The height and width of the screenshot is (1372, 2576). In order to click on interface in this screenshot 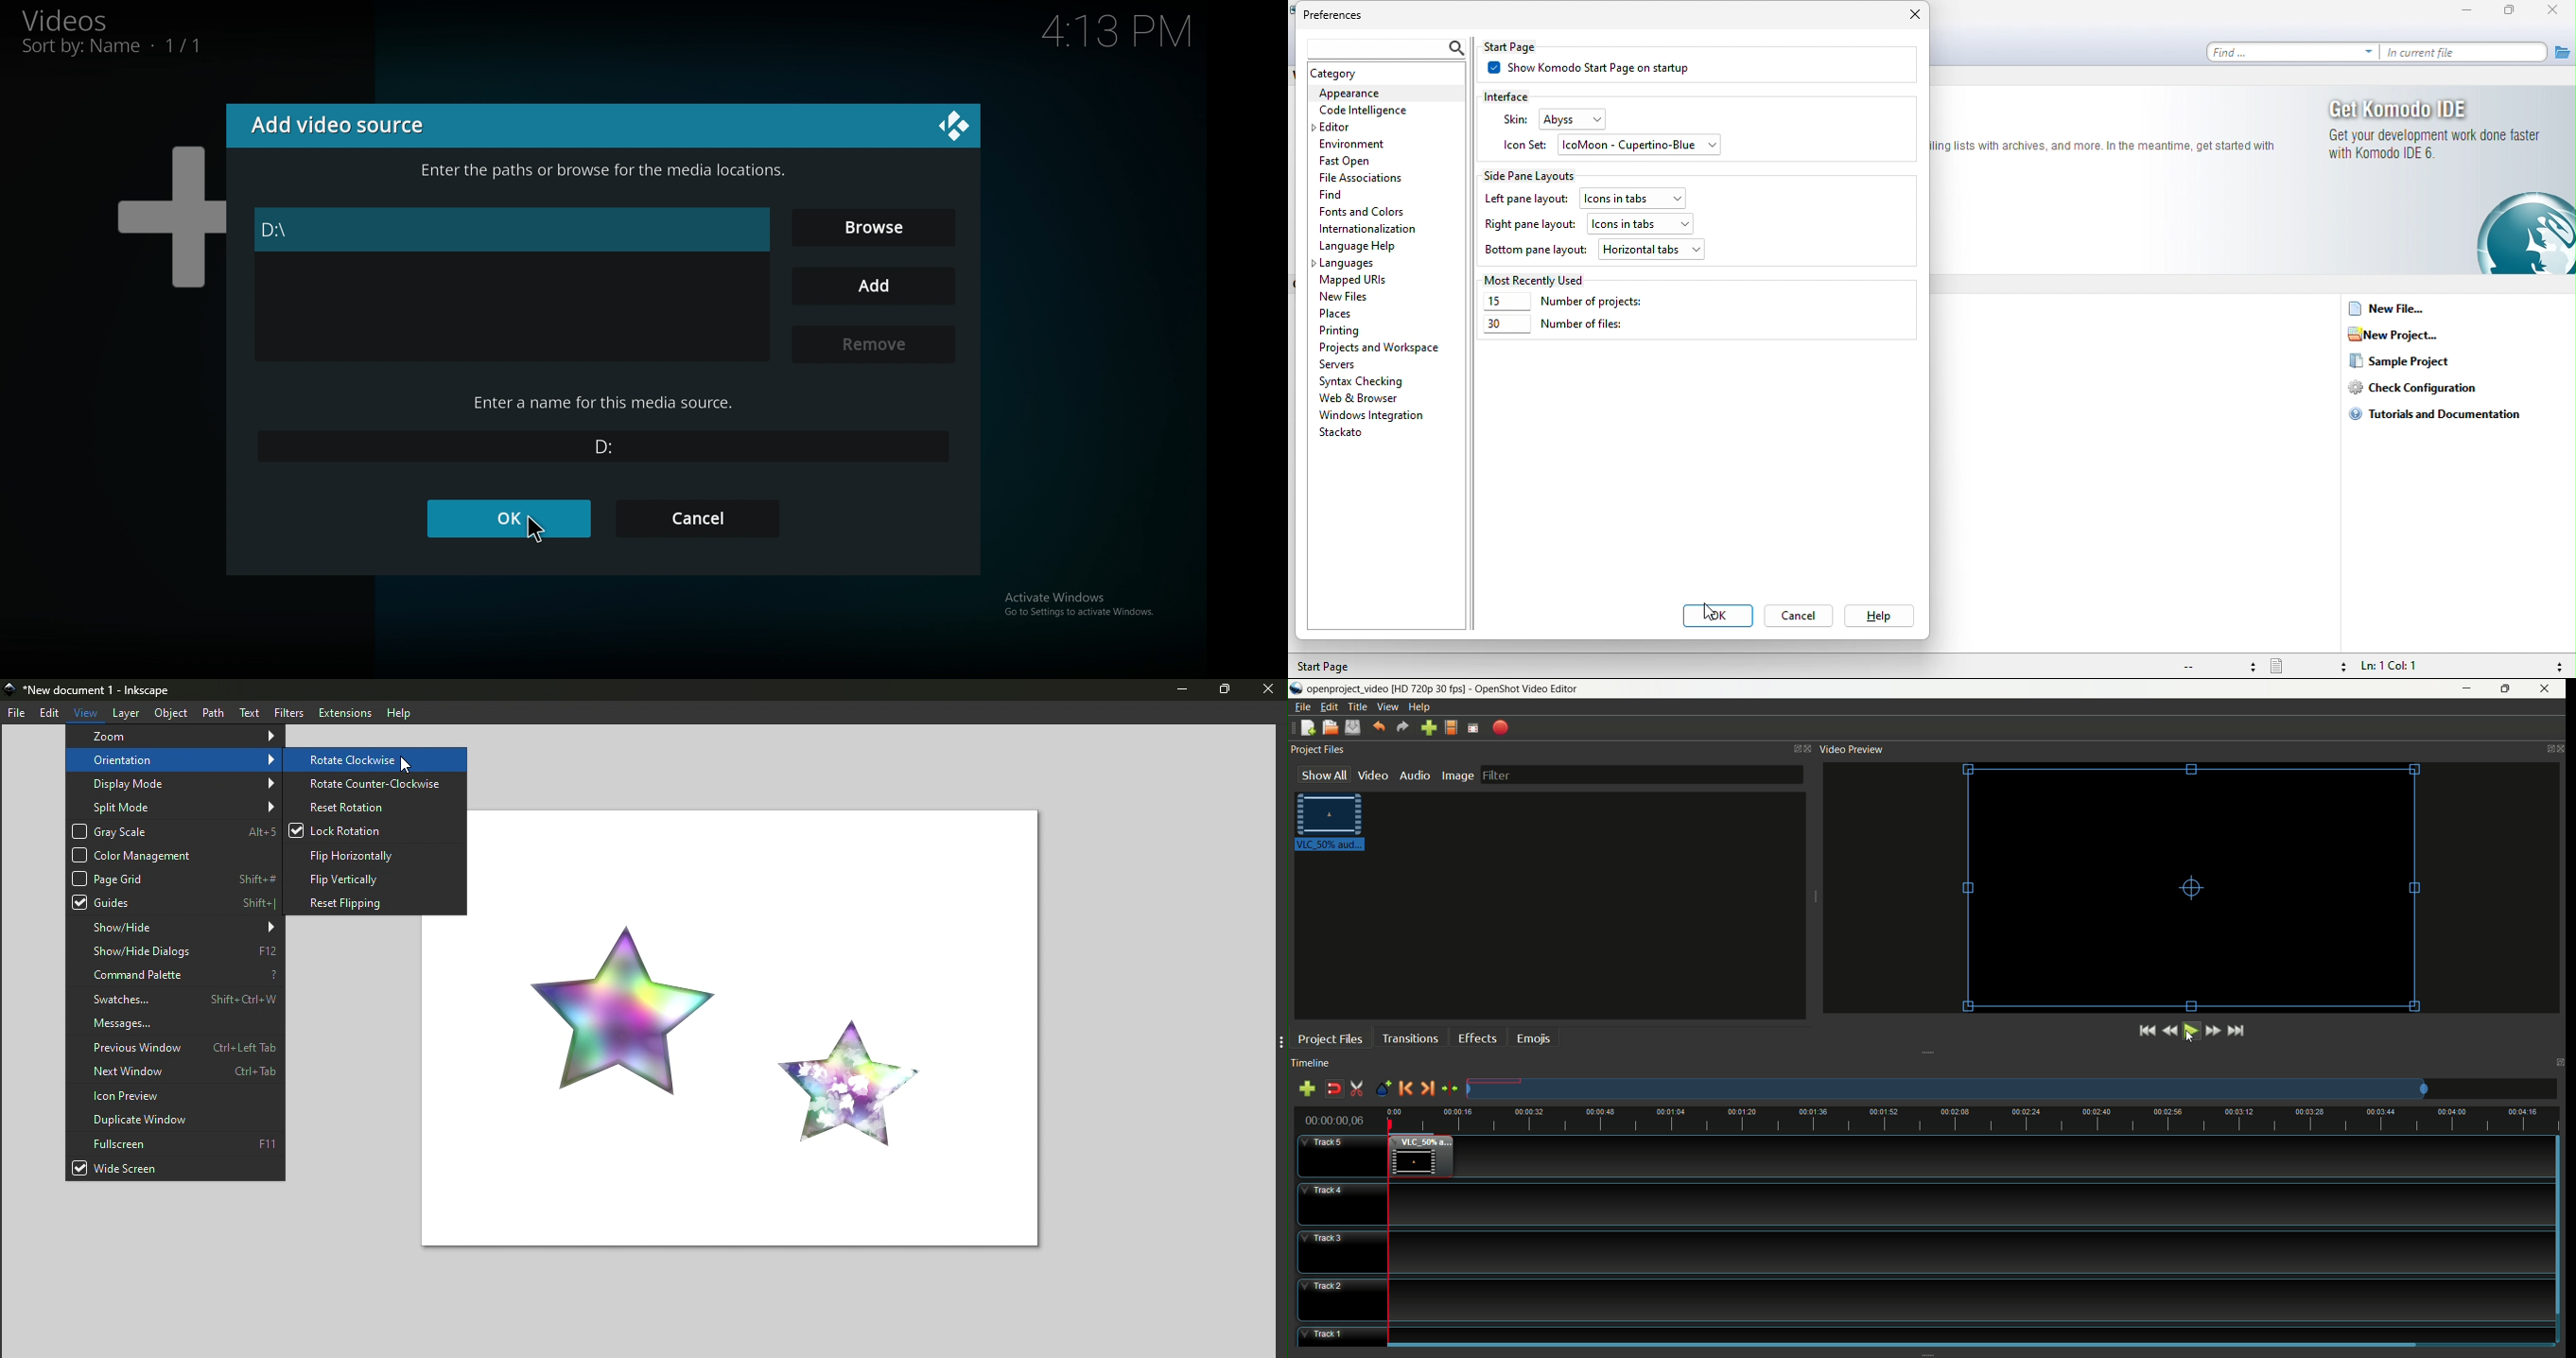, I will do `click(1519, 95)`.